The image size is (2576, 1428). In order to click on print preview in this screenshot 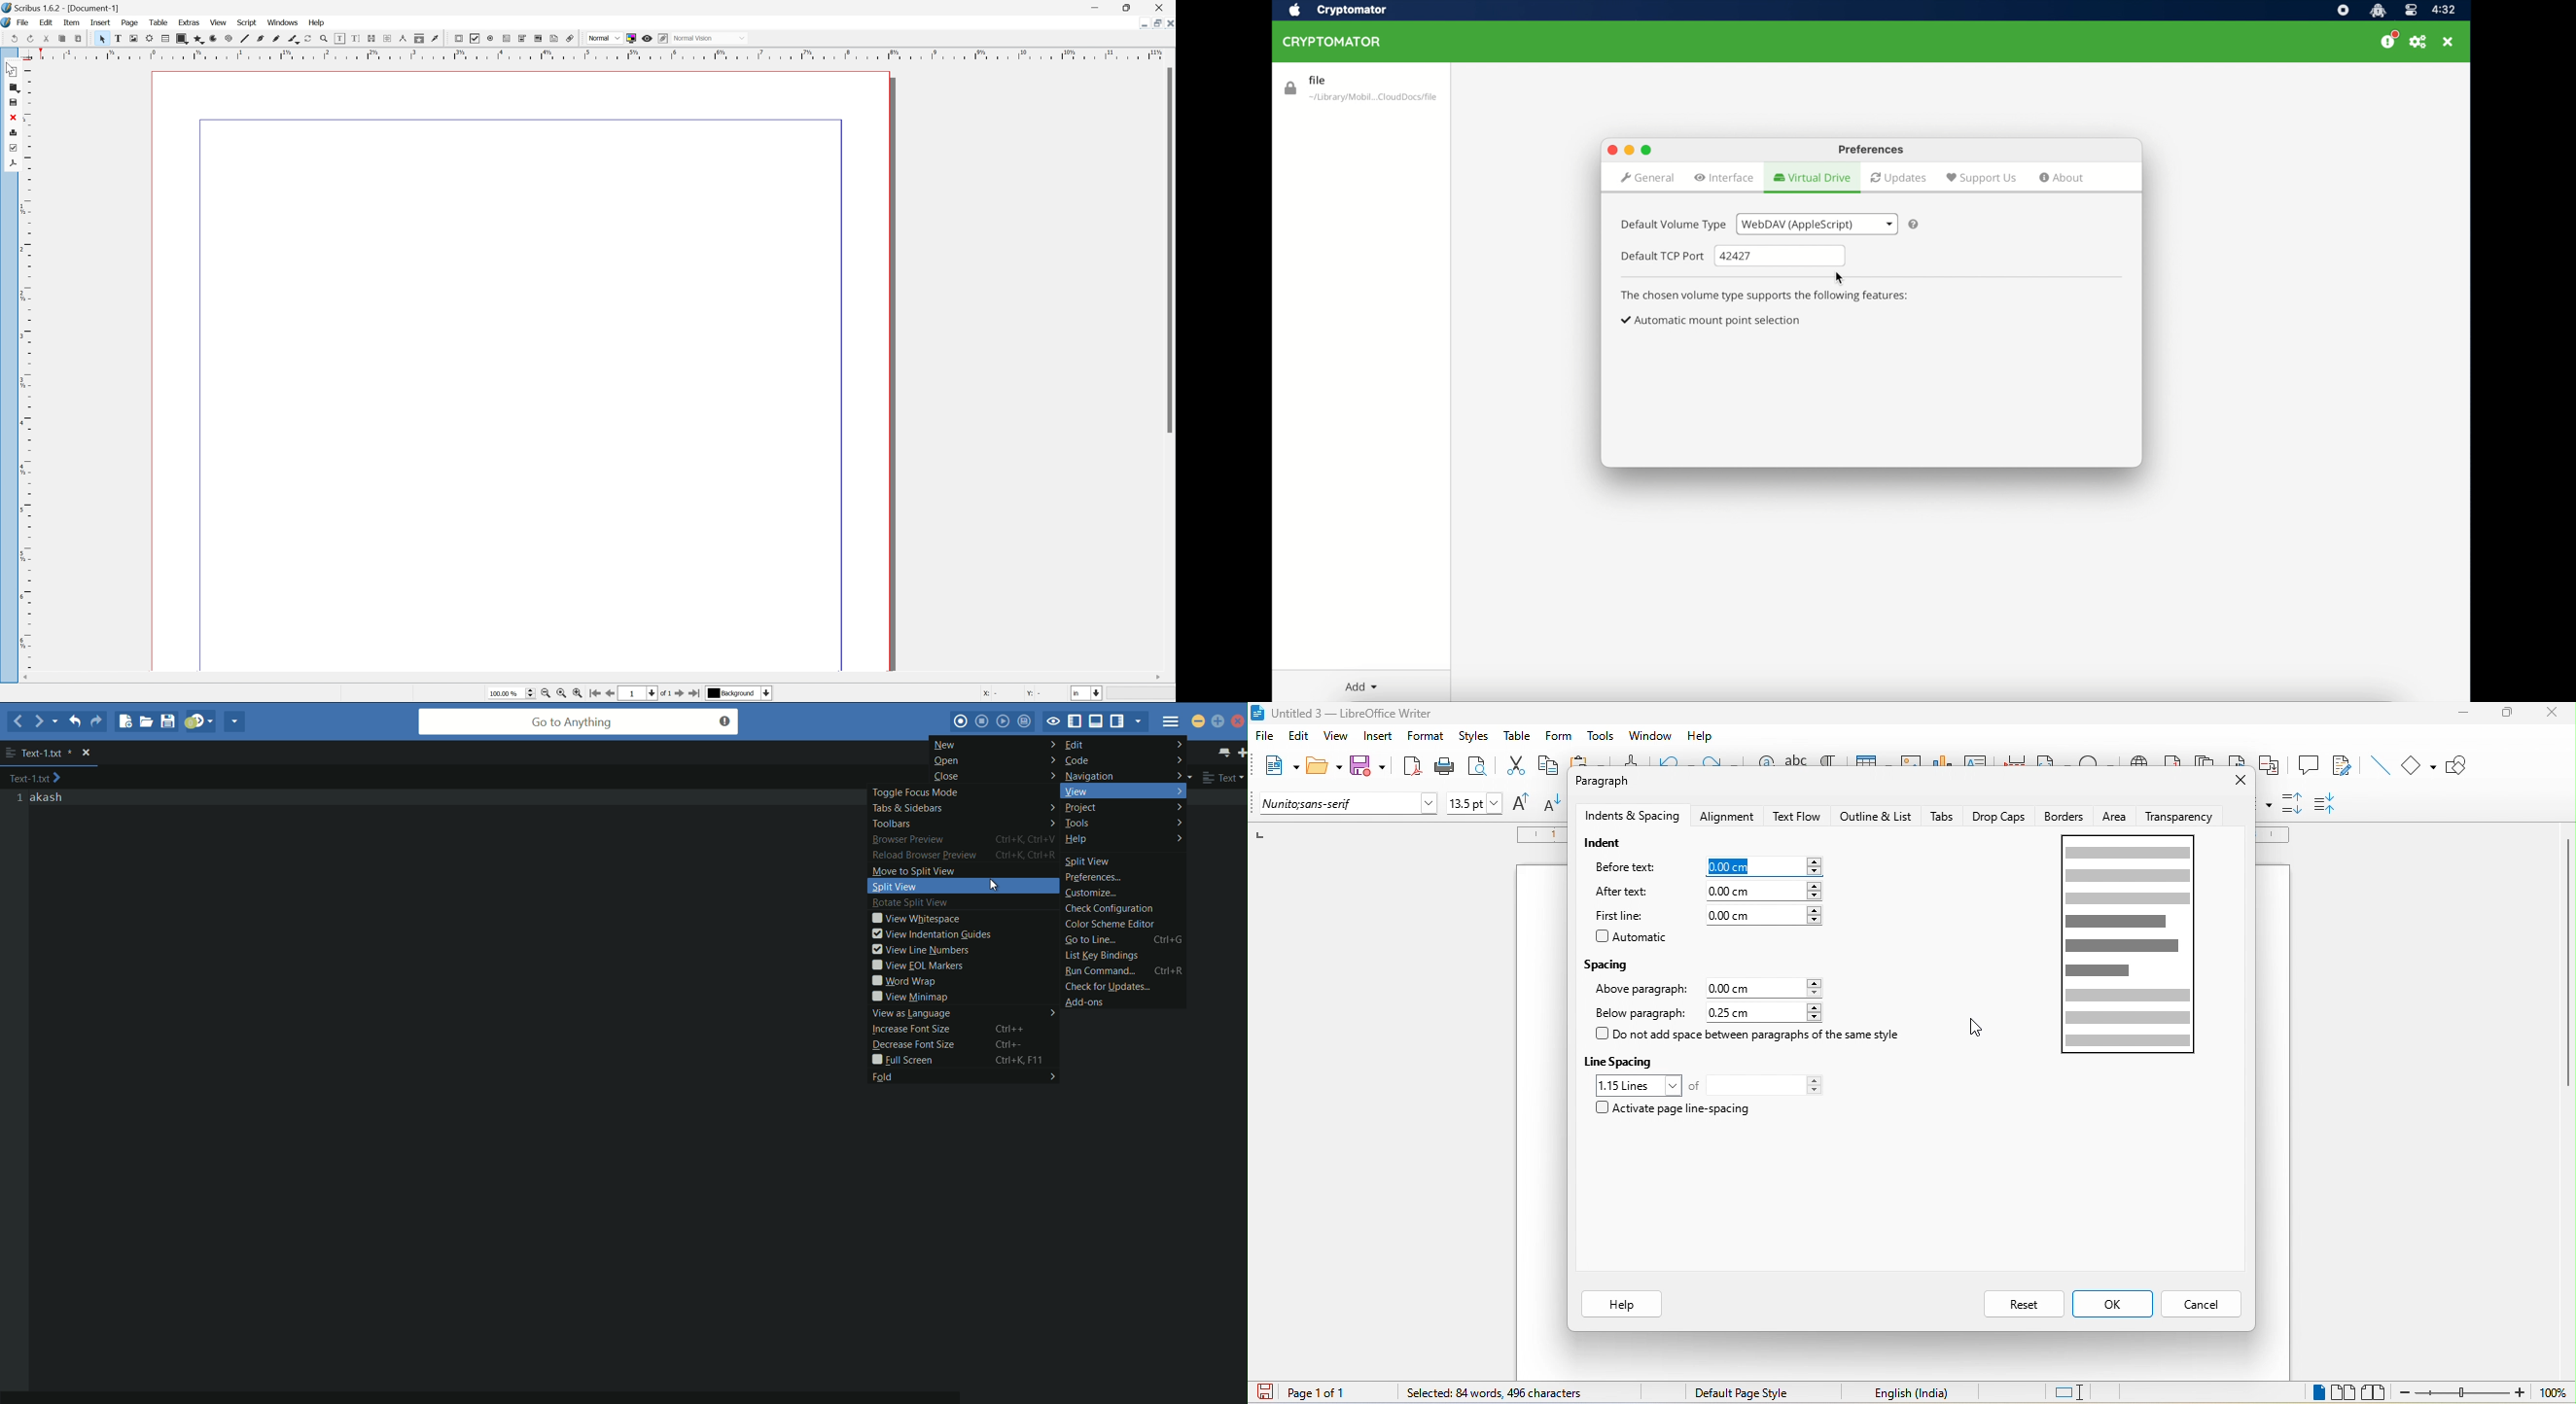, I will do `click(1482, 766)`.